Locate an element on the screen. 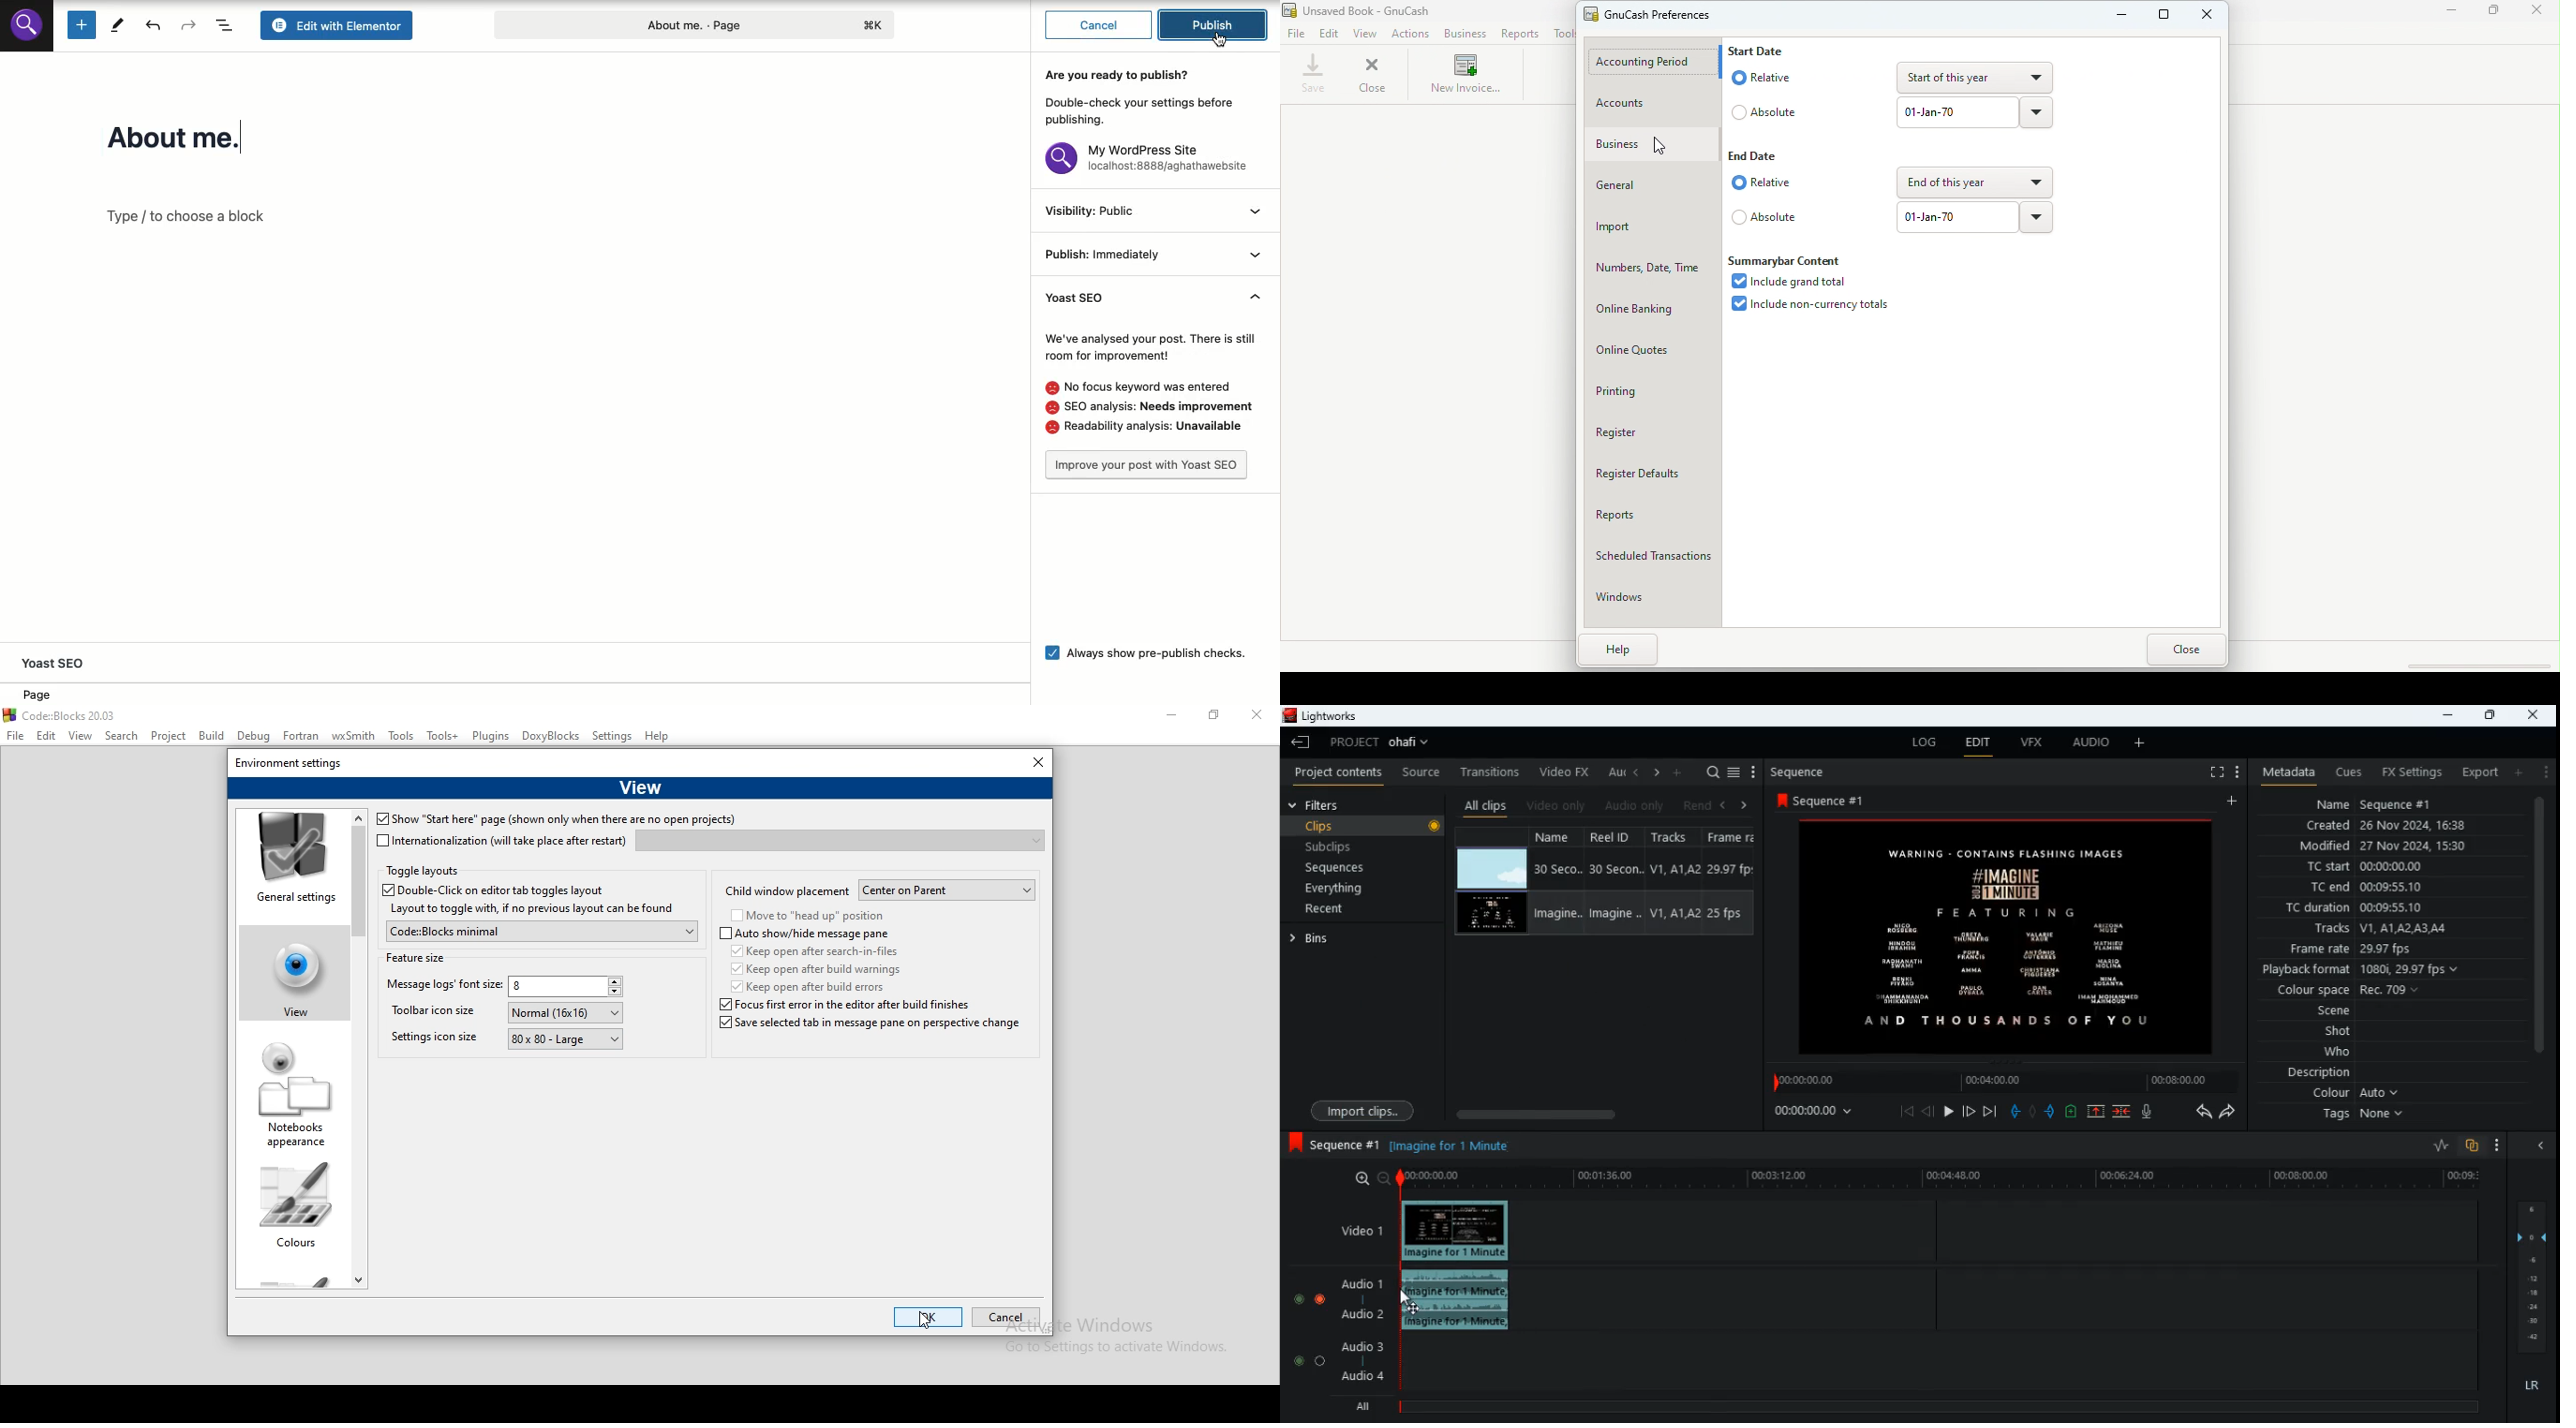  add is located at coordinates (2518, 772).